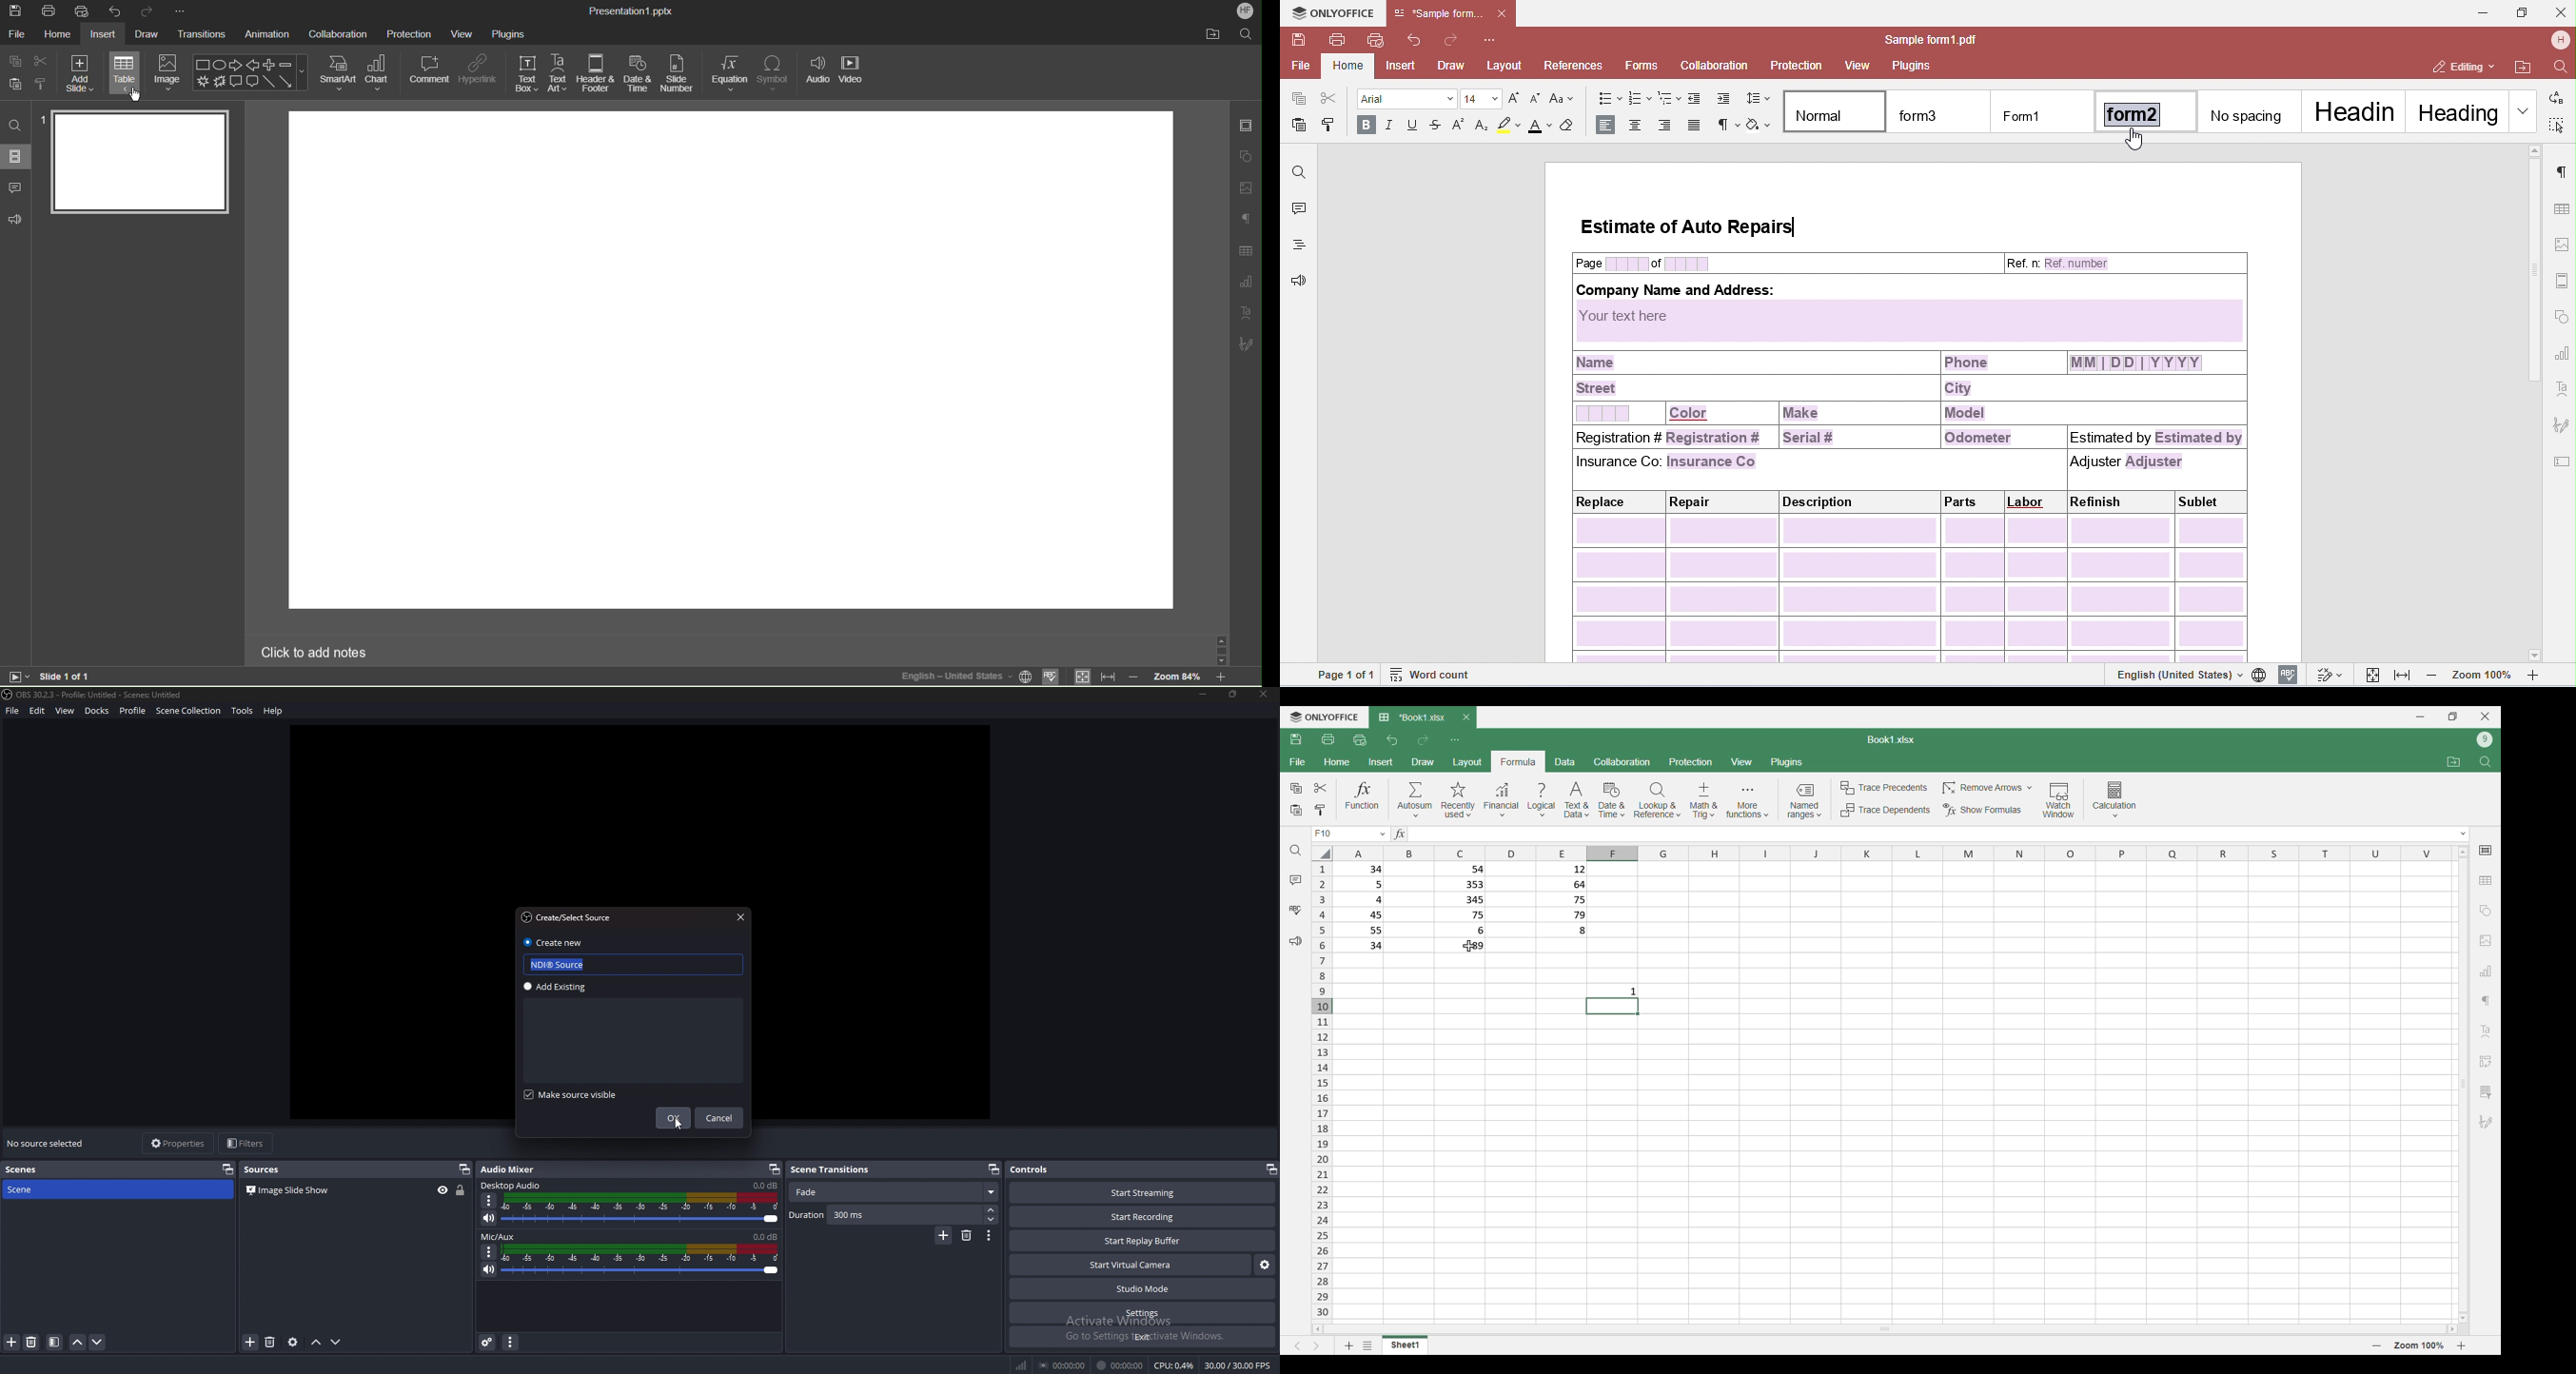  I want to click on Cursor, so click(133, 95).